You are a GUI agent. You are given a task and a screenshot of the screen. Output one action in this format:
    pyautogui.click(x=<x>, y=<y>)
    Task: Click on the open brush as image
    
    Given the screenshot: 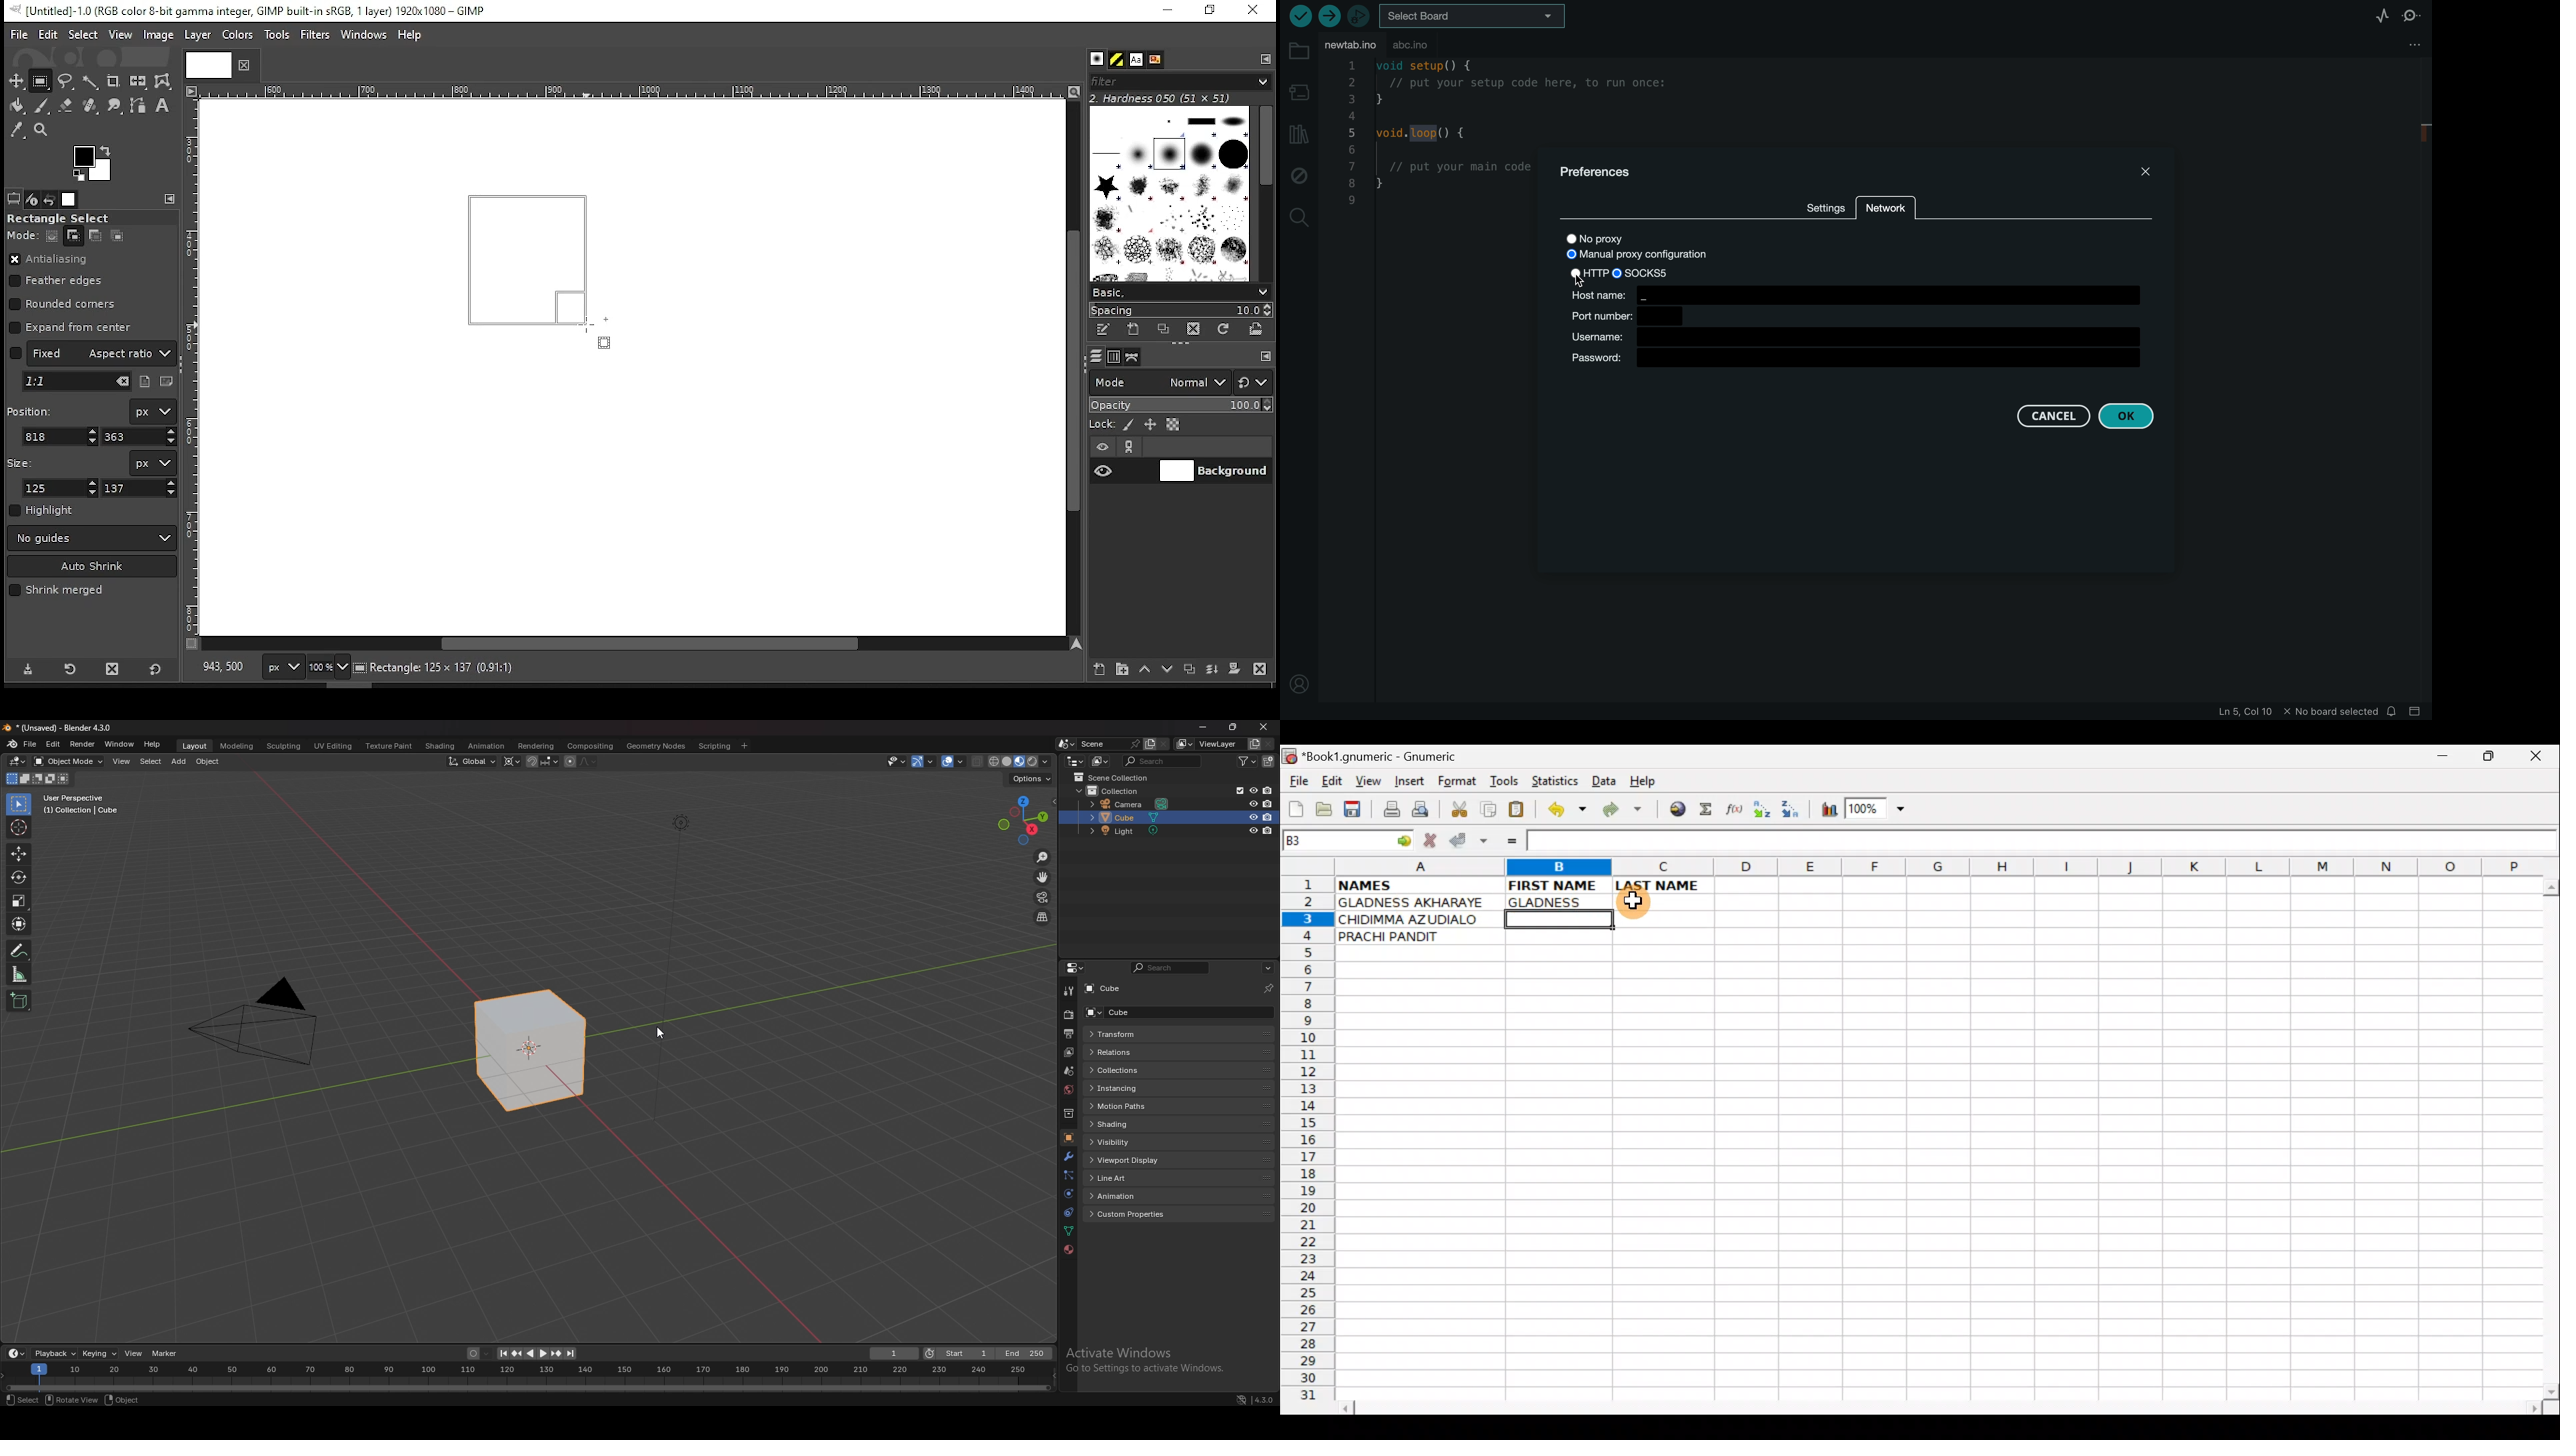 What is the action you would take?
    pyautogui.click(x=1257, y=329)
    